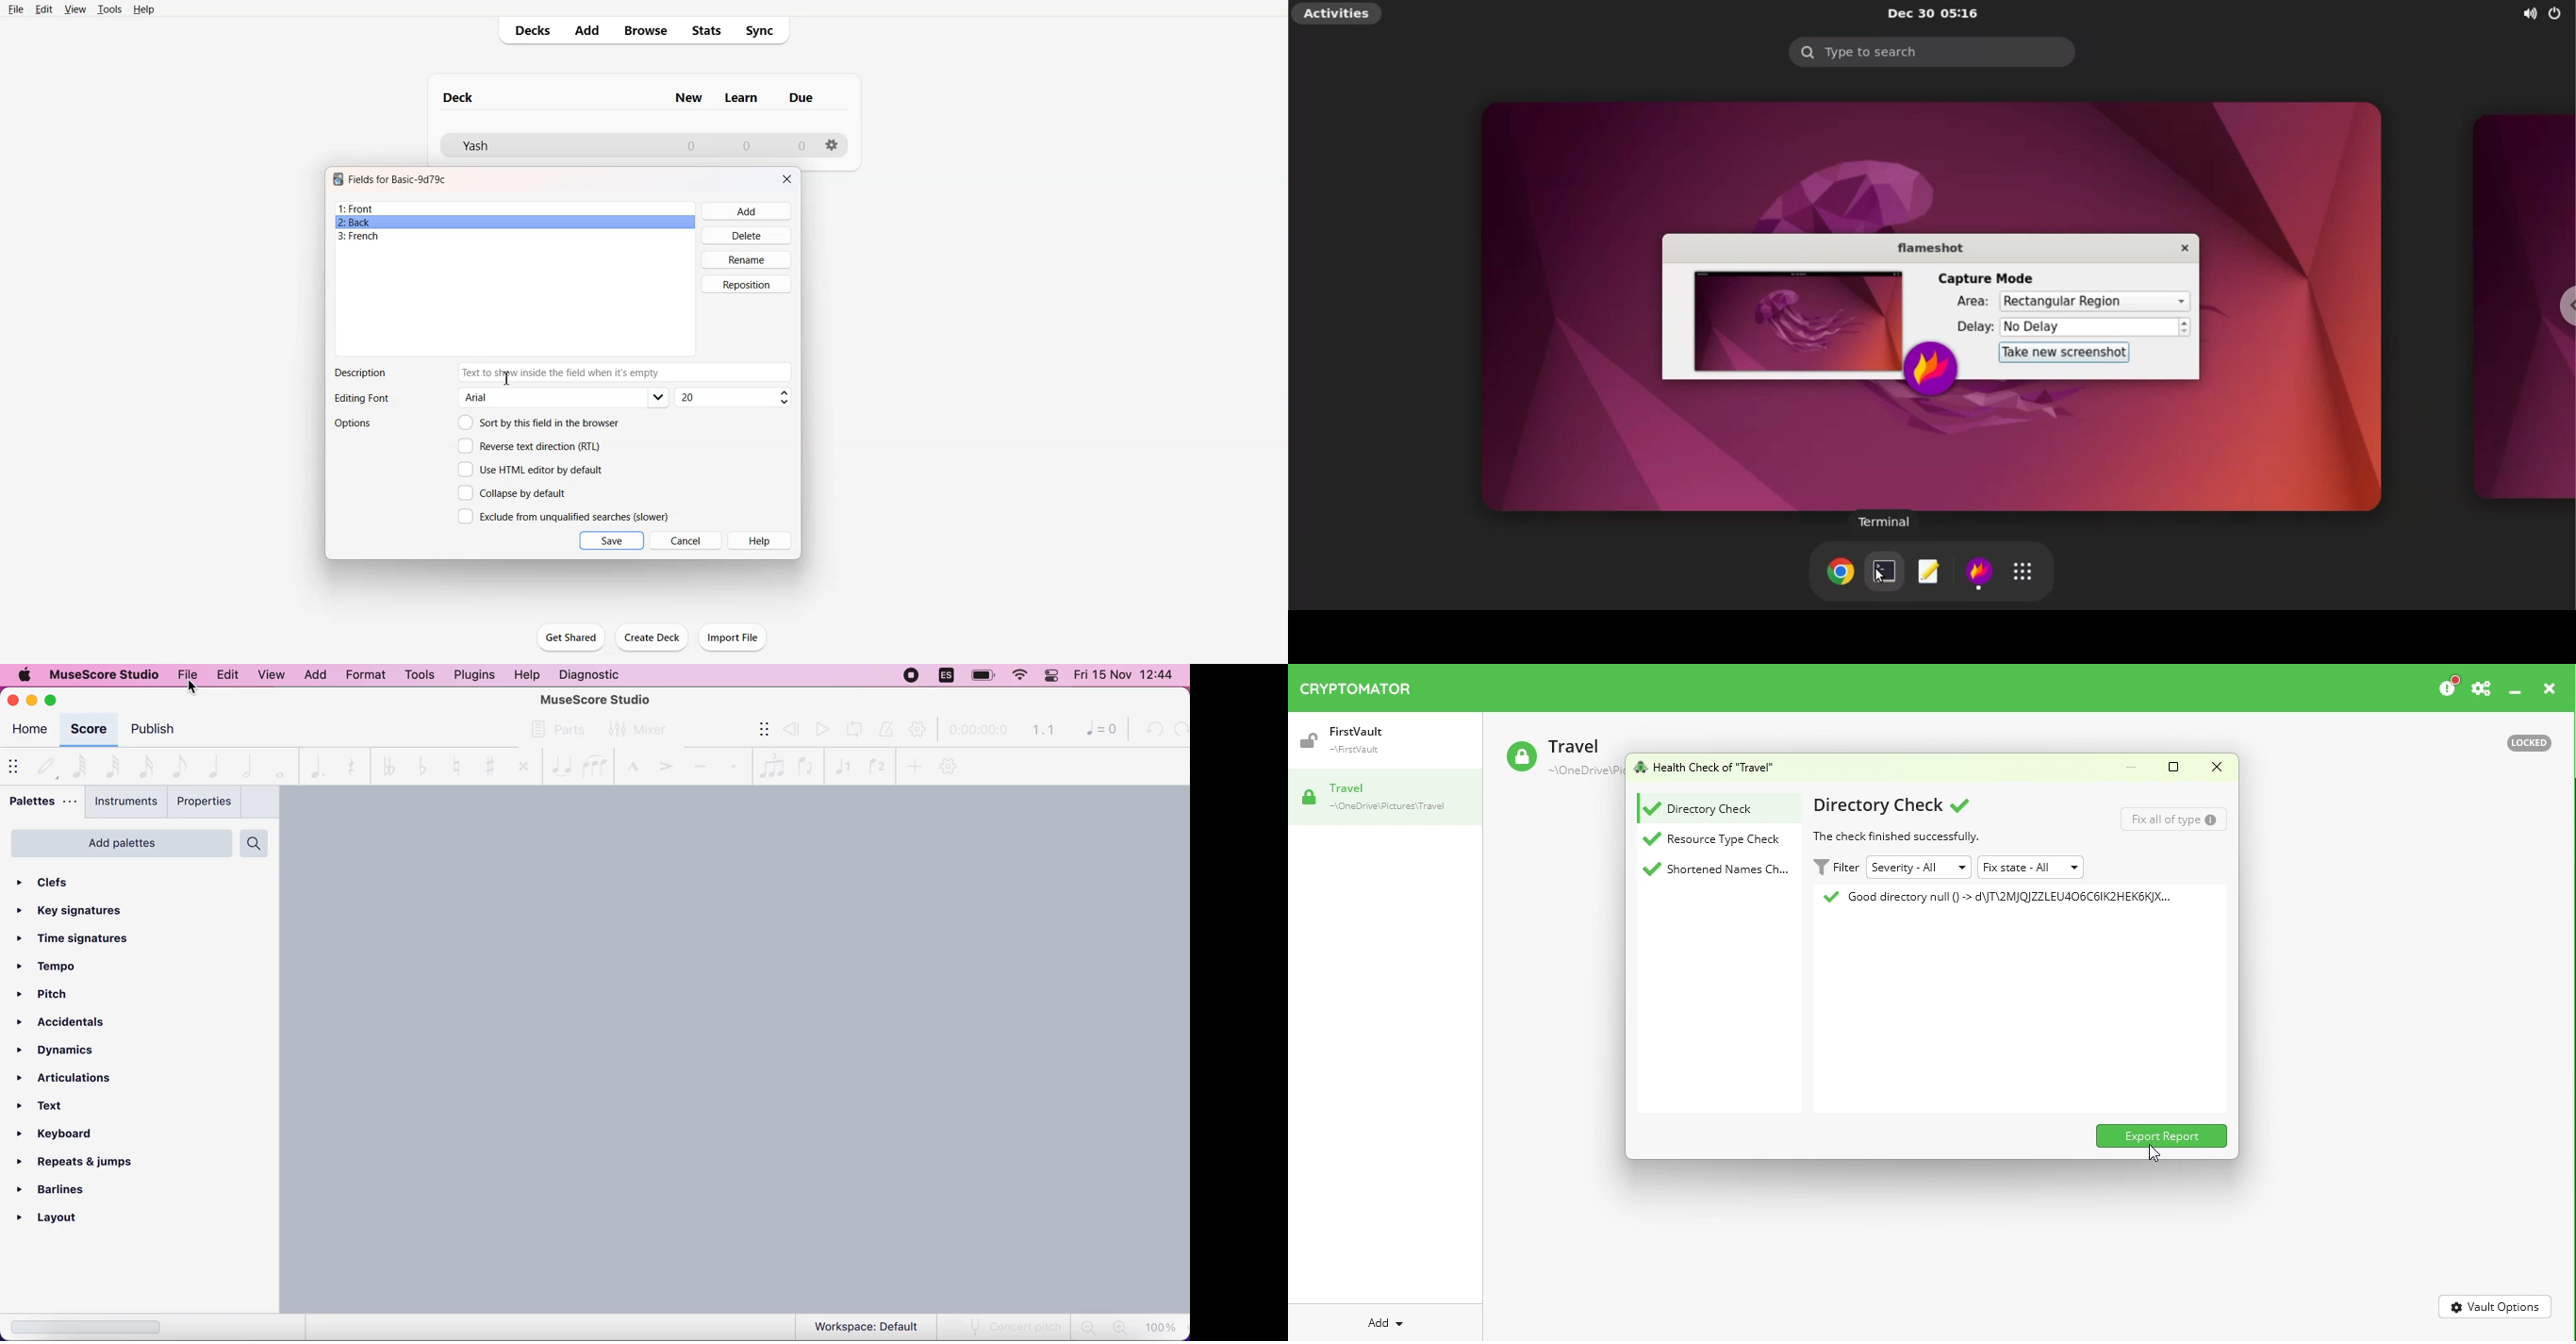  Describe the element at coordinates (858, 728) in the screenshot. I see `playback loop` at that location.